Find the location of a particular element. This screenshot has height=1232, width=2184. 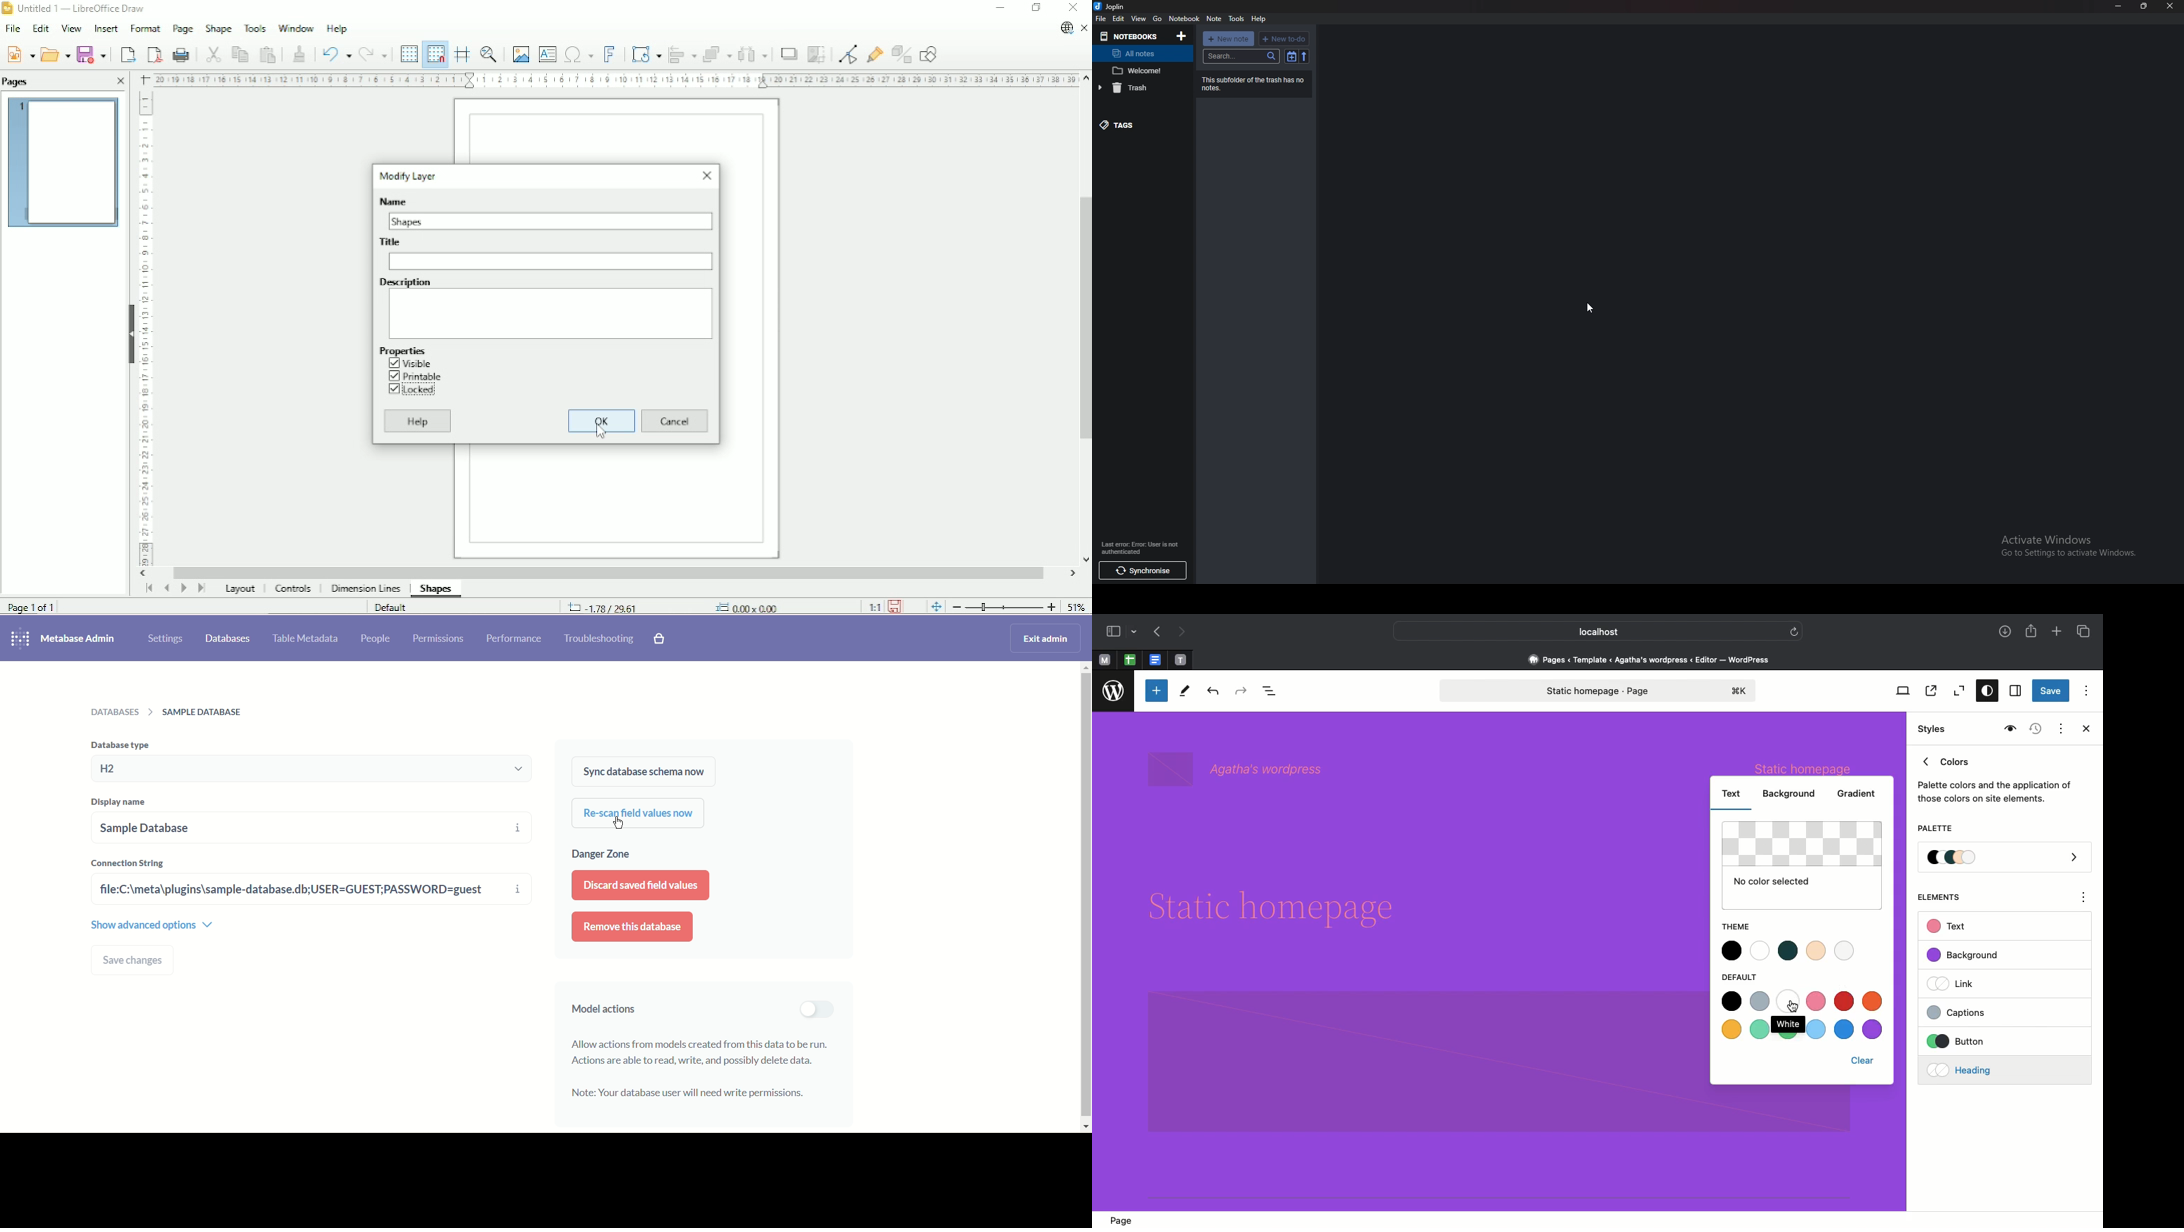

close is located at coordinates (2170, 6).